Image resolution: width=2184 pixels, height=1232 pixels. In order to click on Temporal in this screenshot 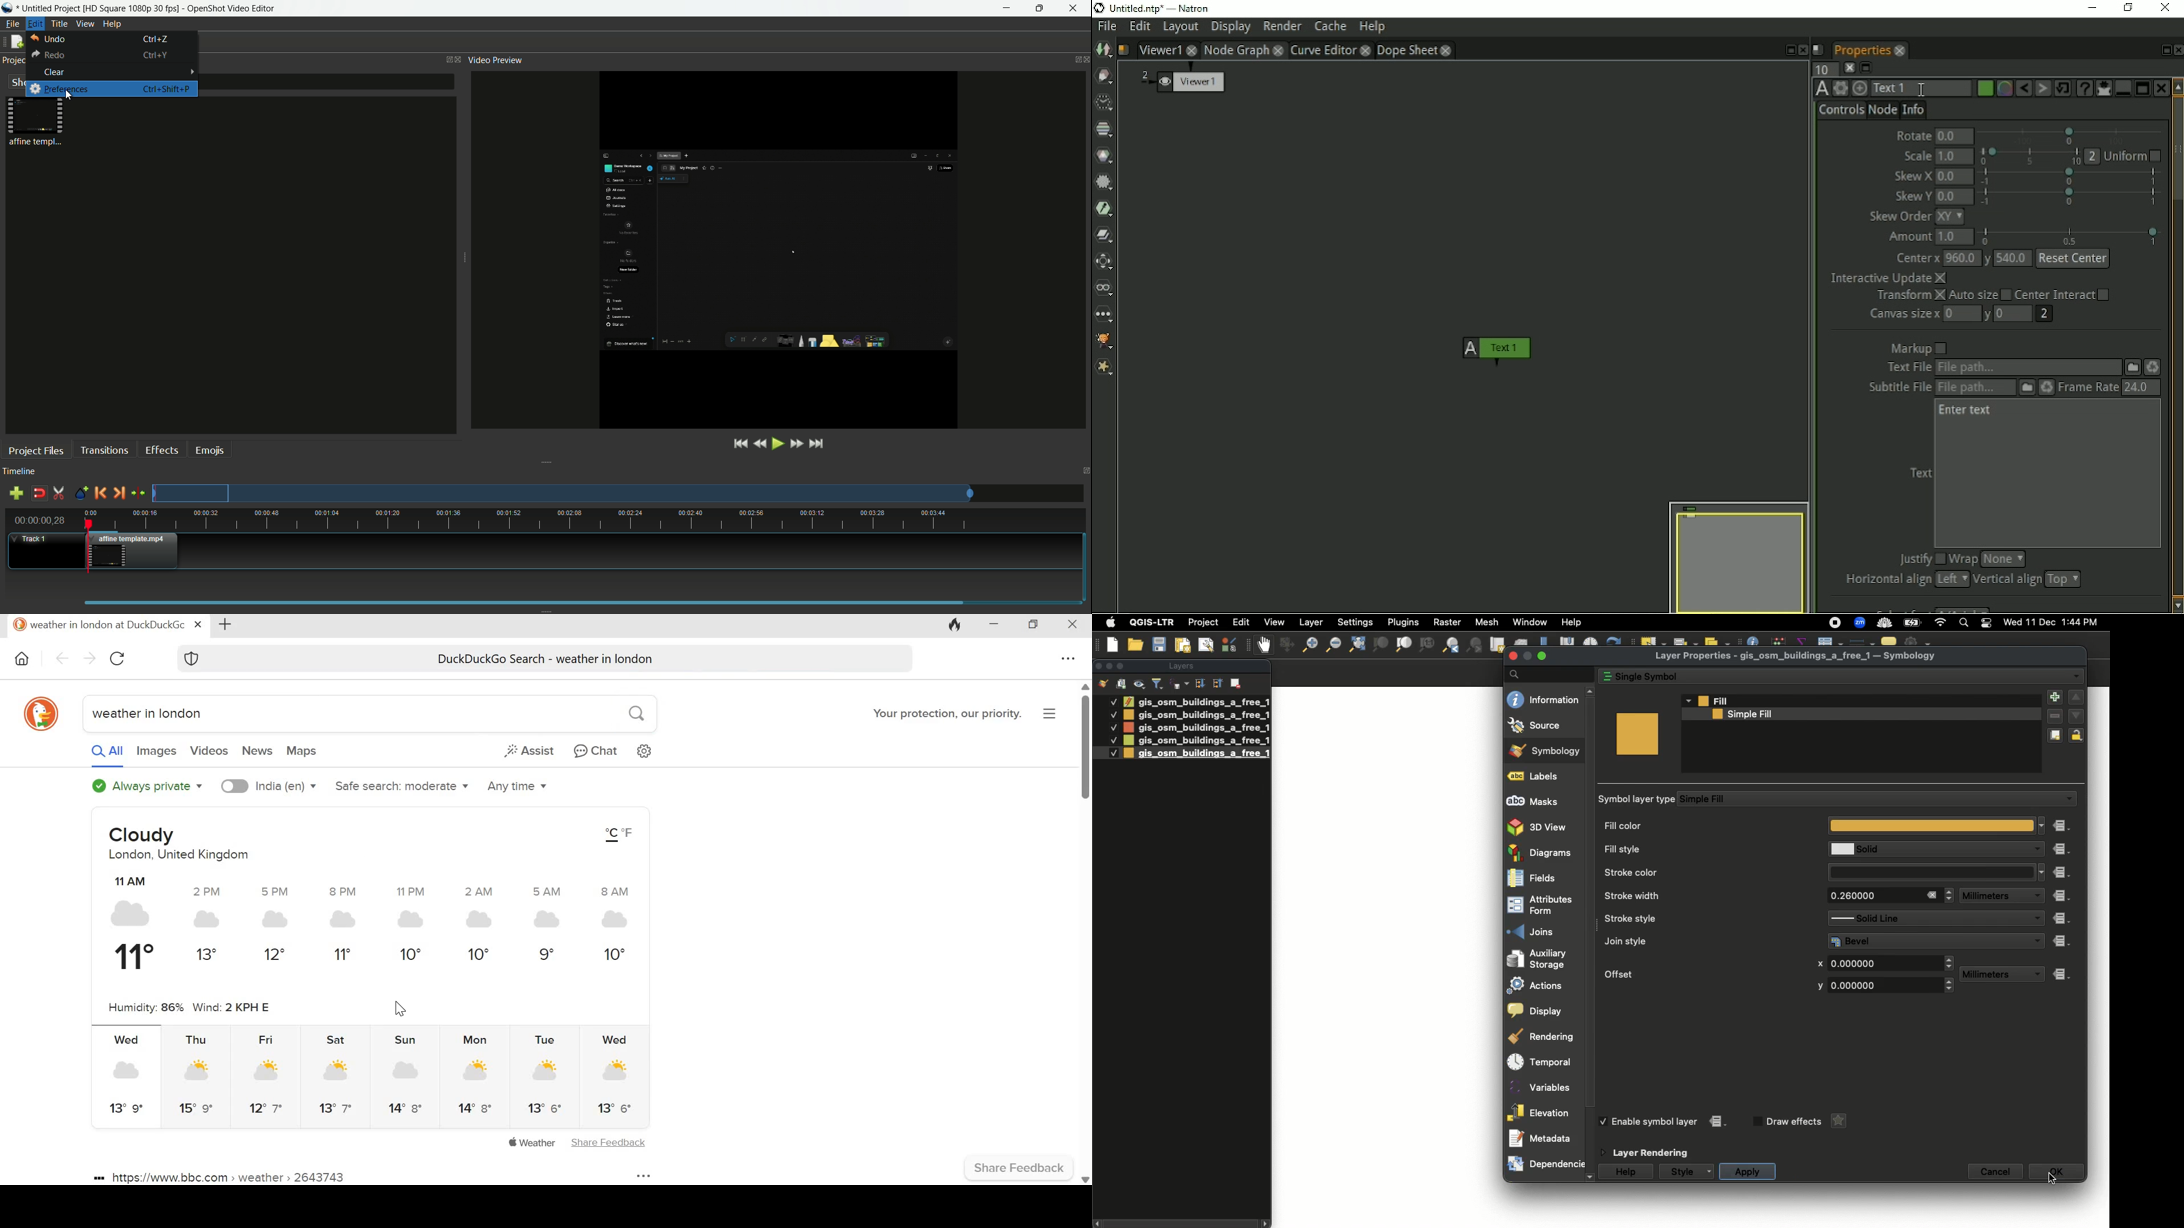, I will do `click(1544, 1062)`.